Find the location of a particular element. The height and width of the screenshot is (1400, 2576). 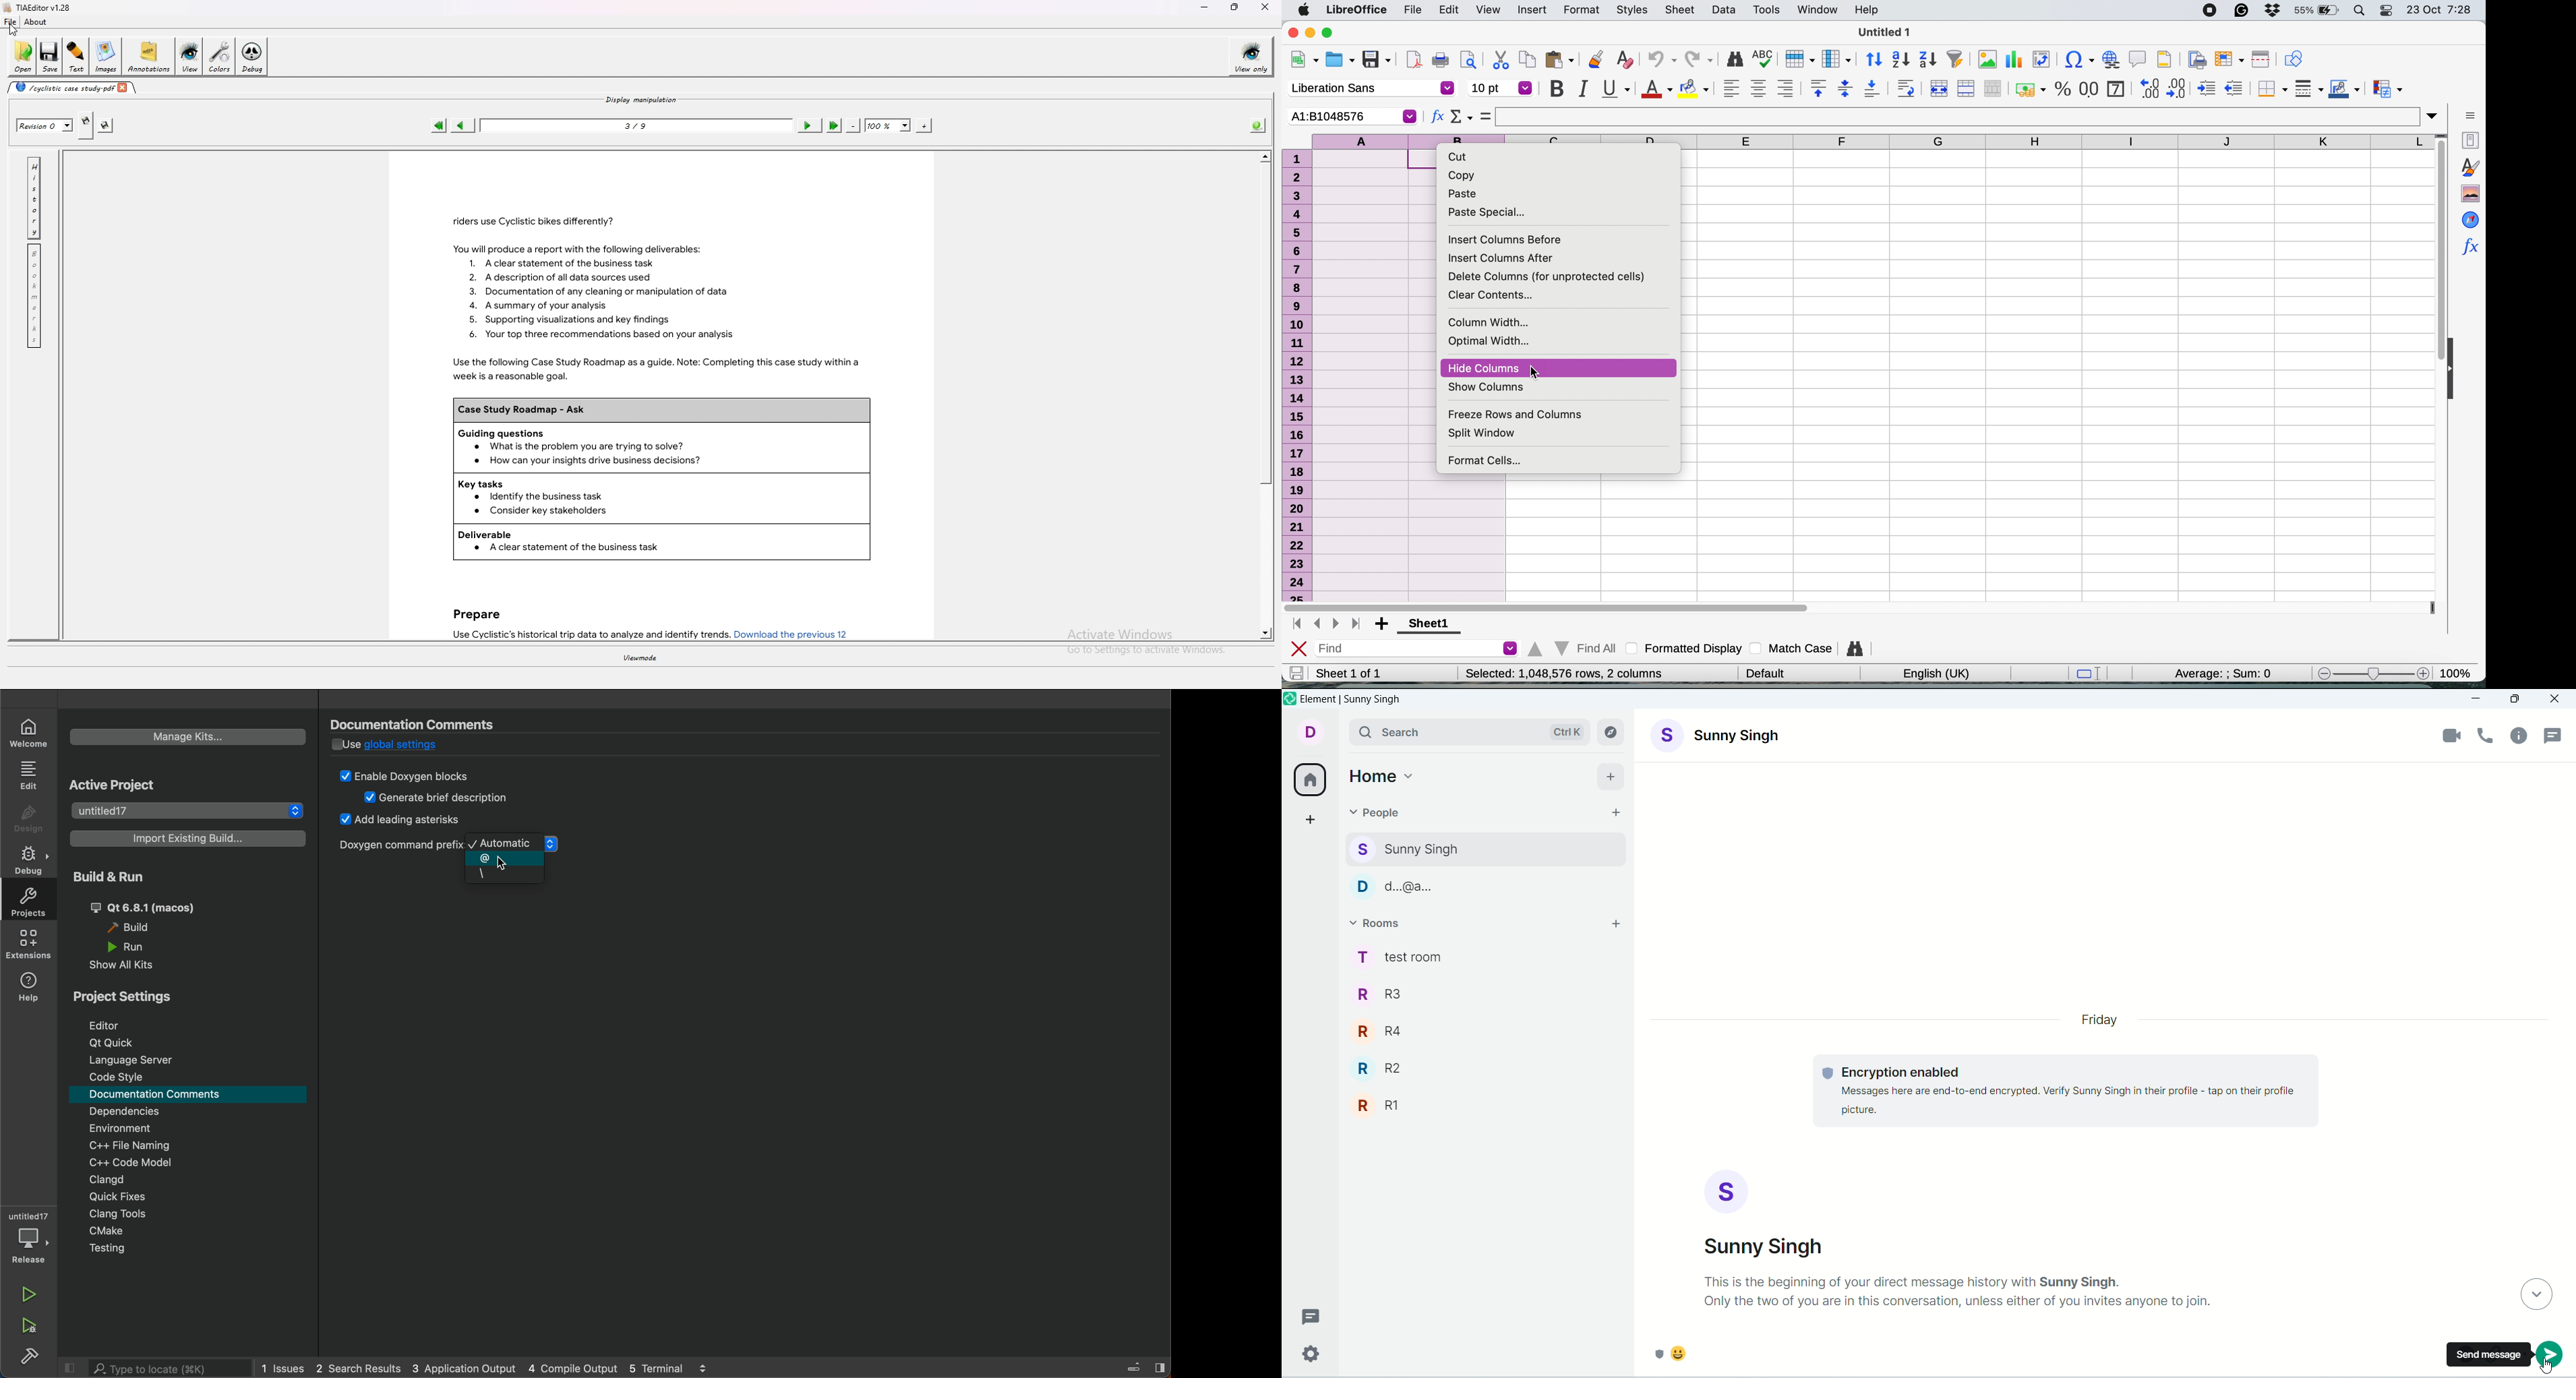

dropbox is located at coordinates (2272, 11).